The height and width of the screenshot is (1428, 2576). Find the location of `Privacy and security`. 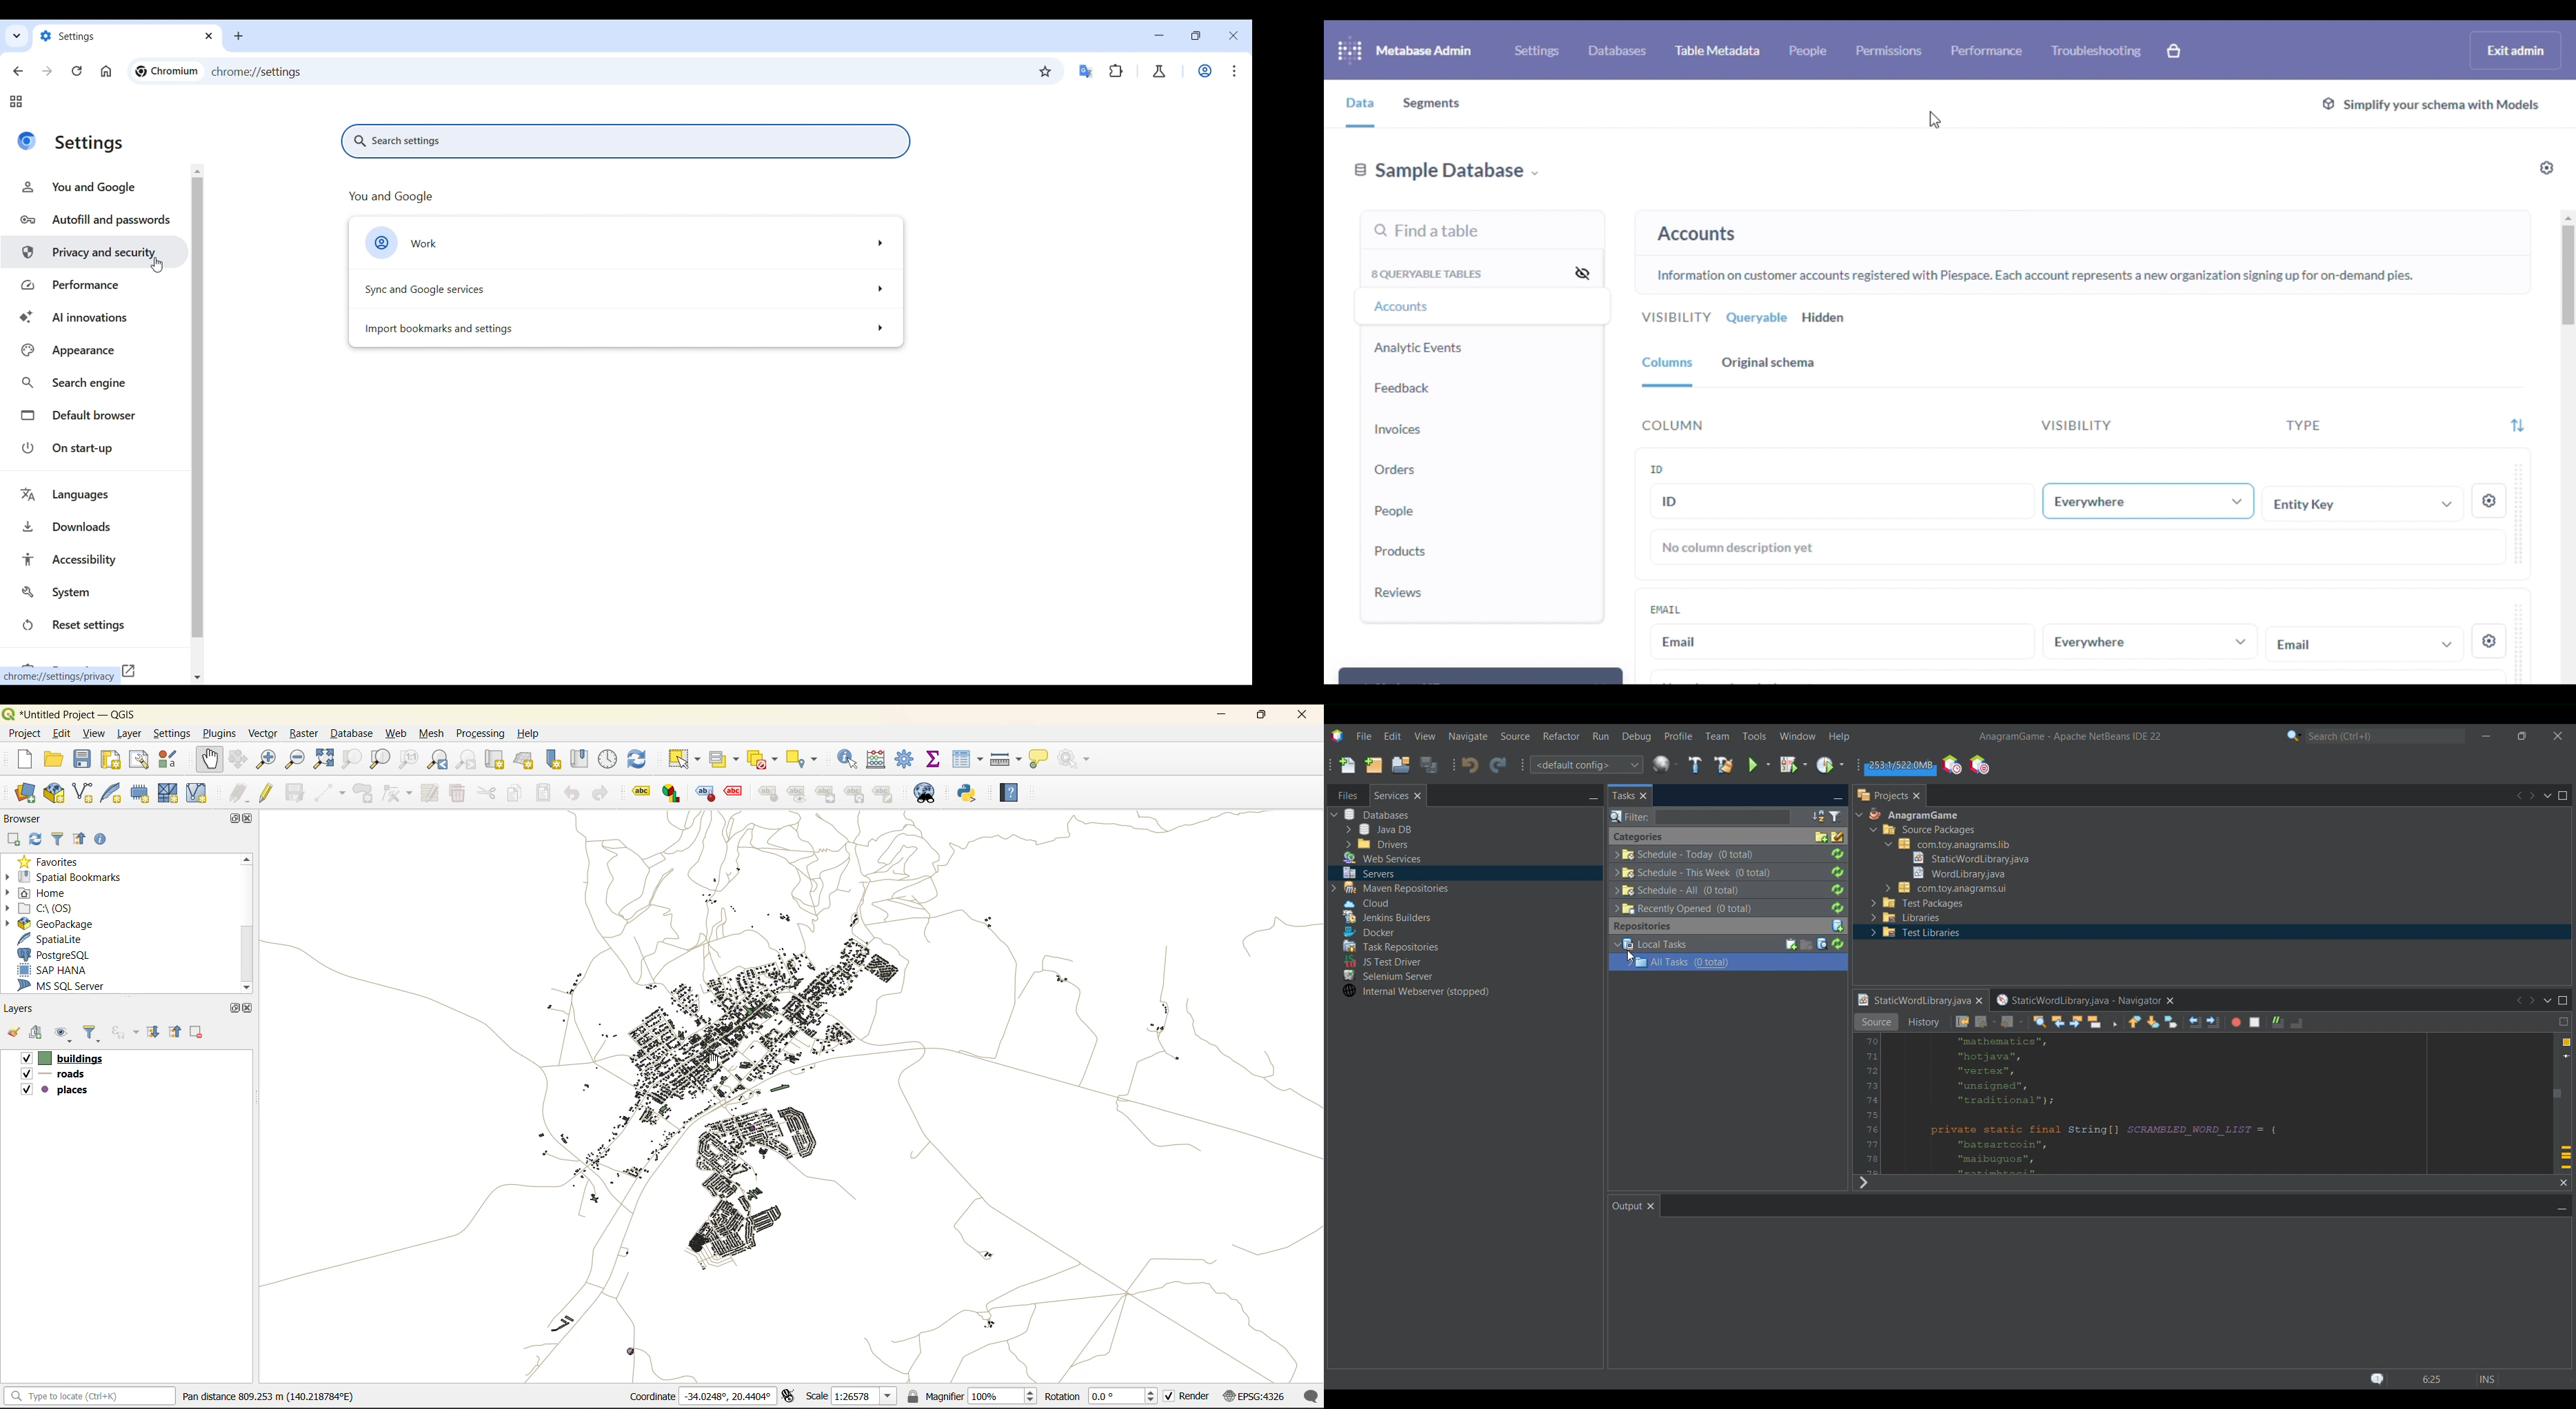

Privacy and security is located at coordinates (97, 253).